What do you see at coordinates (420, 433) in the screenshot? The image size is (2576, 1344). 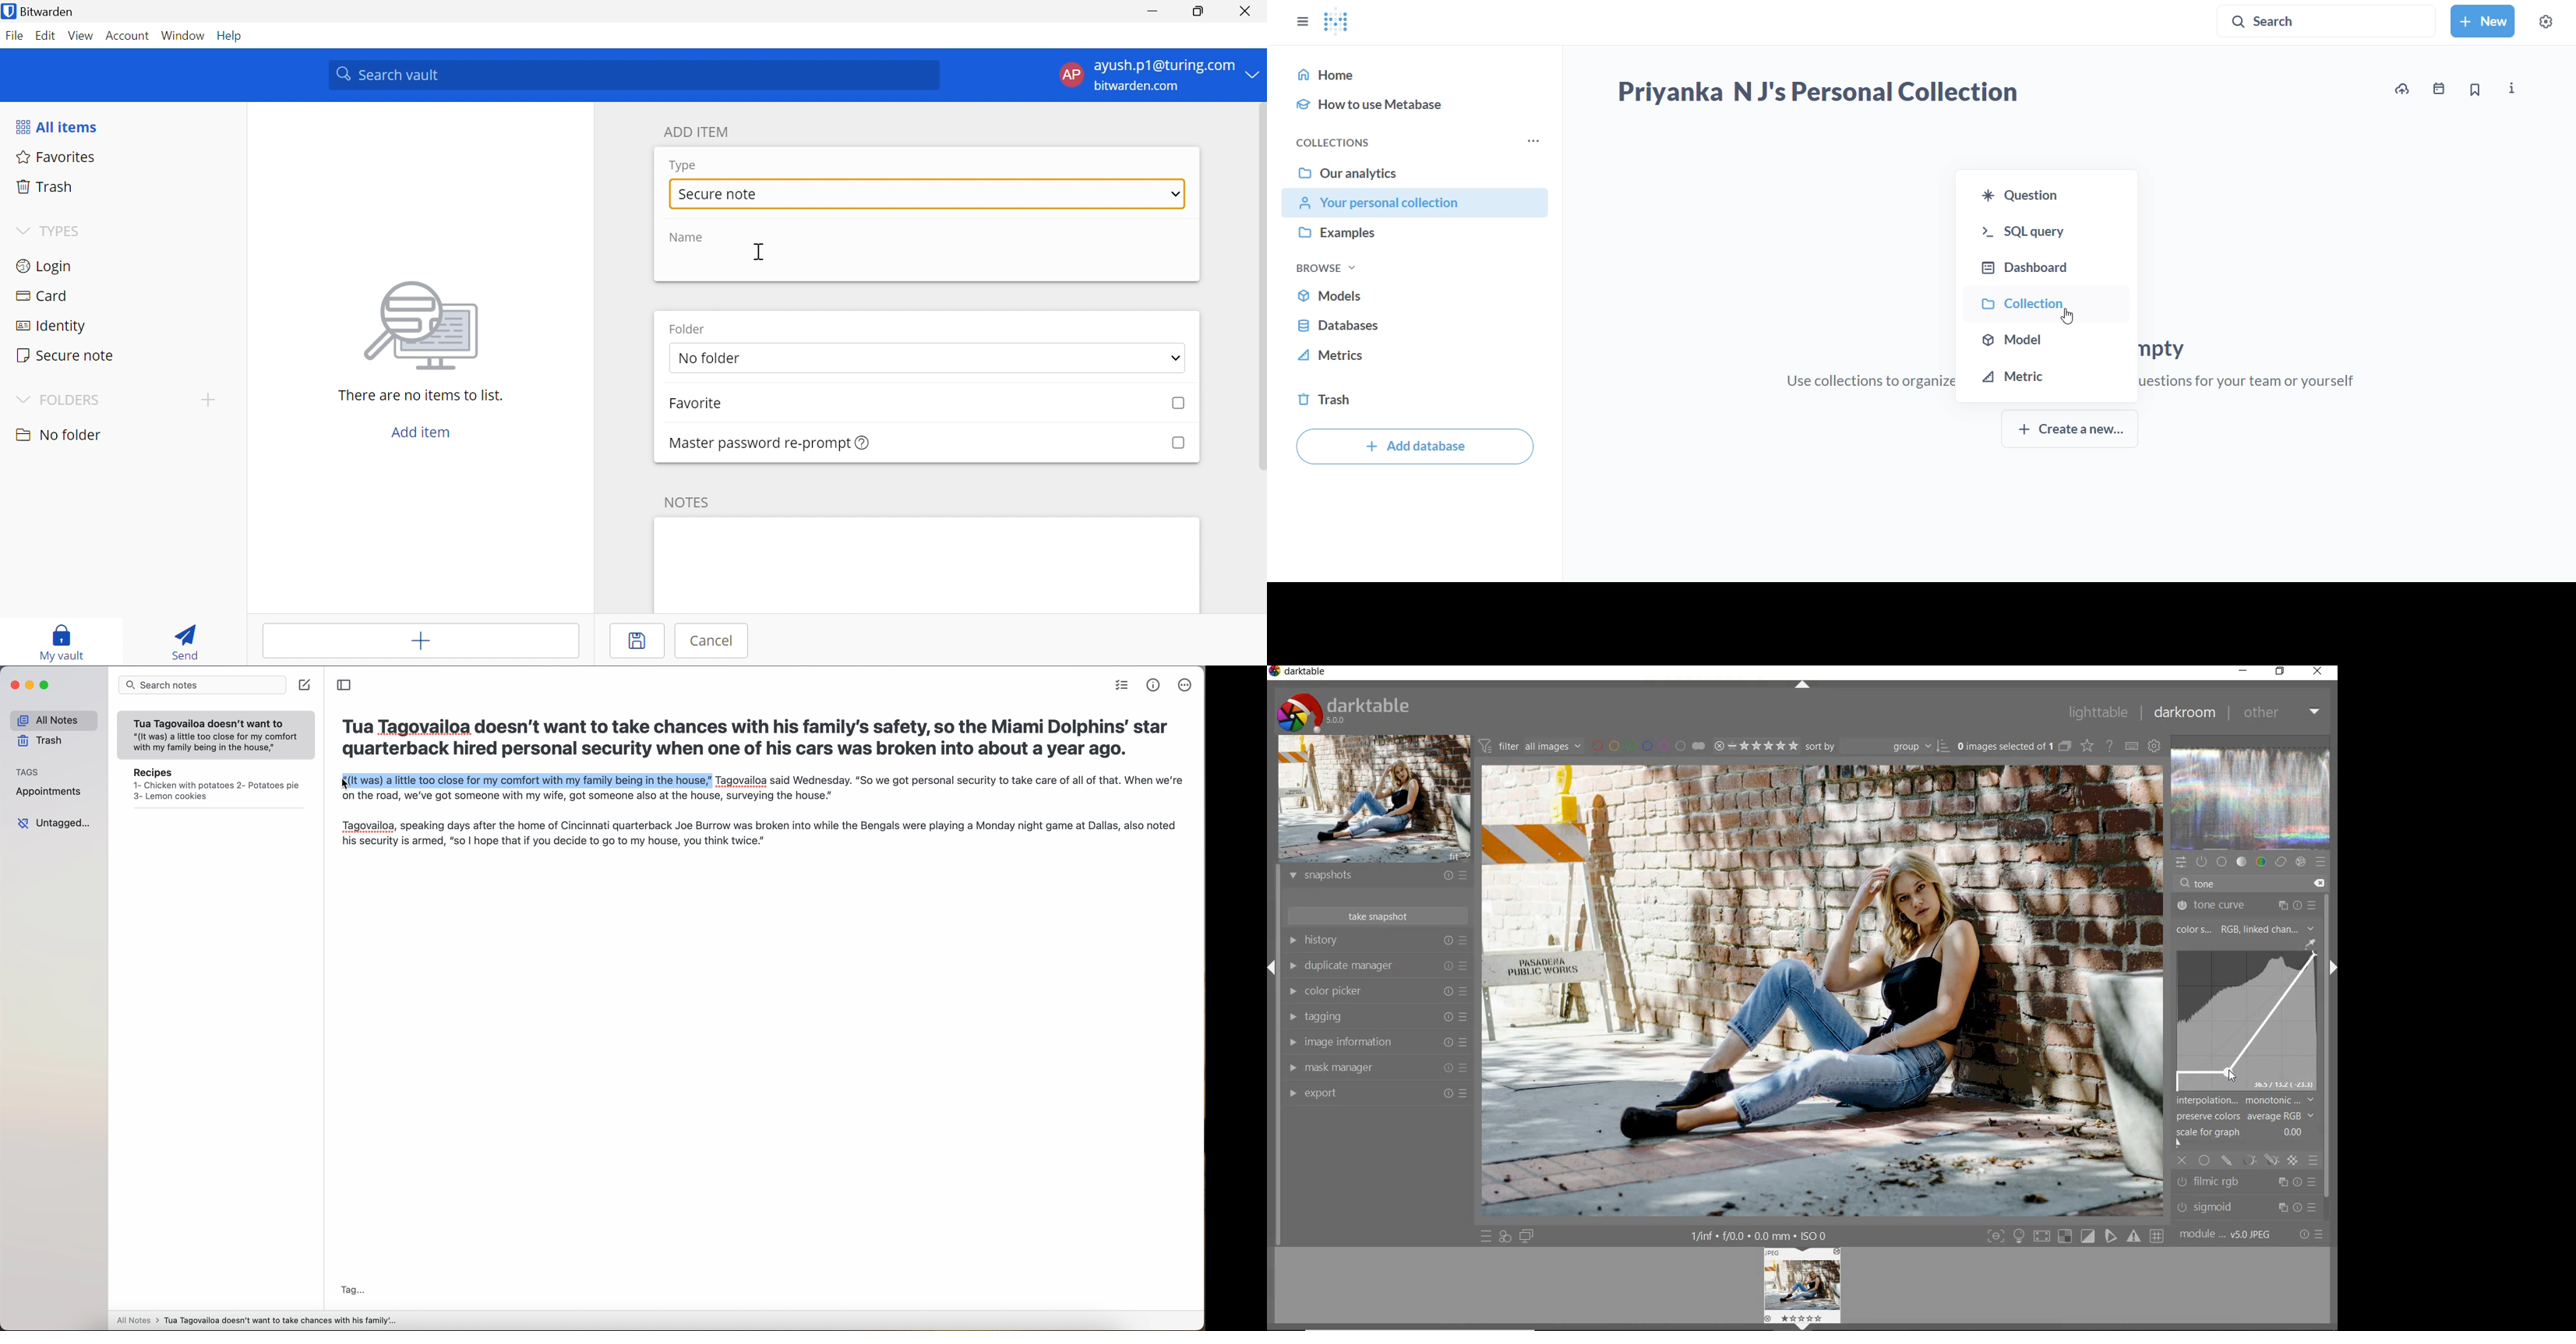 I see `Add item` at bounding box center [420, 433].